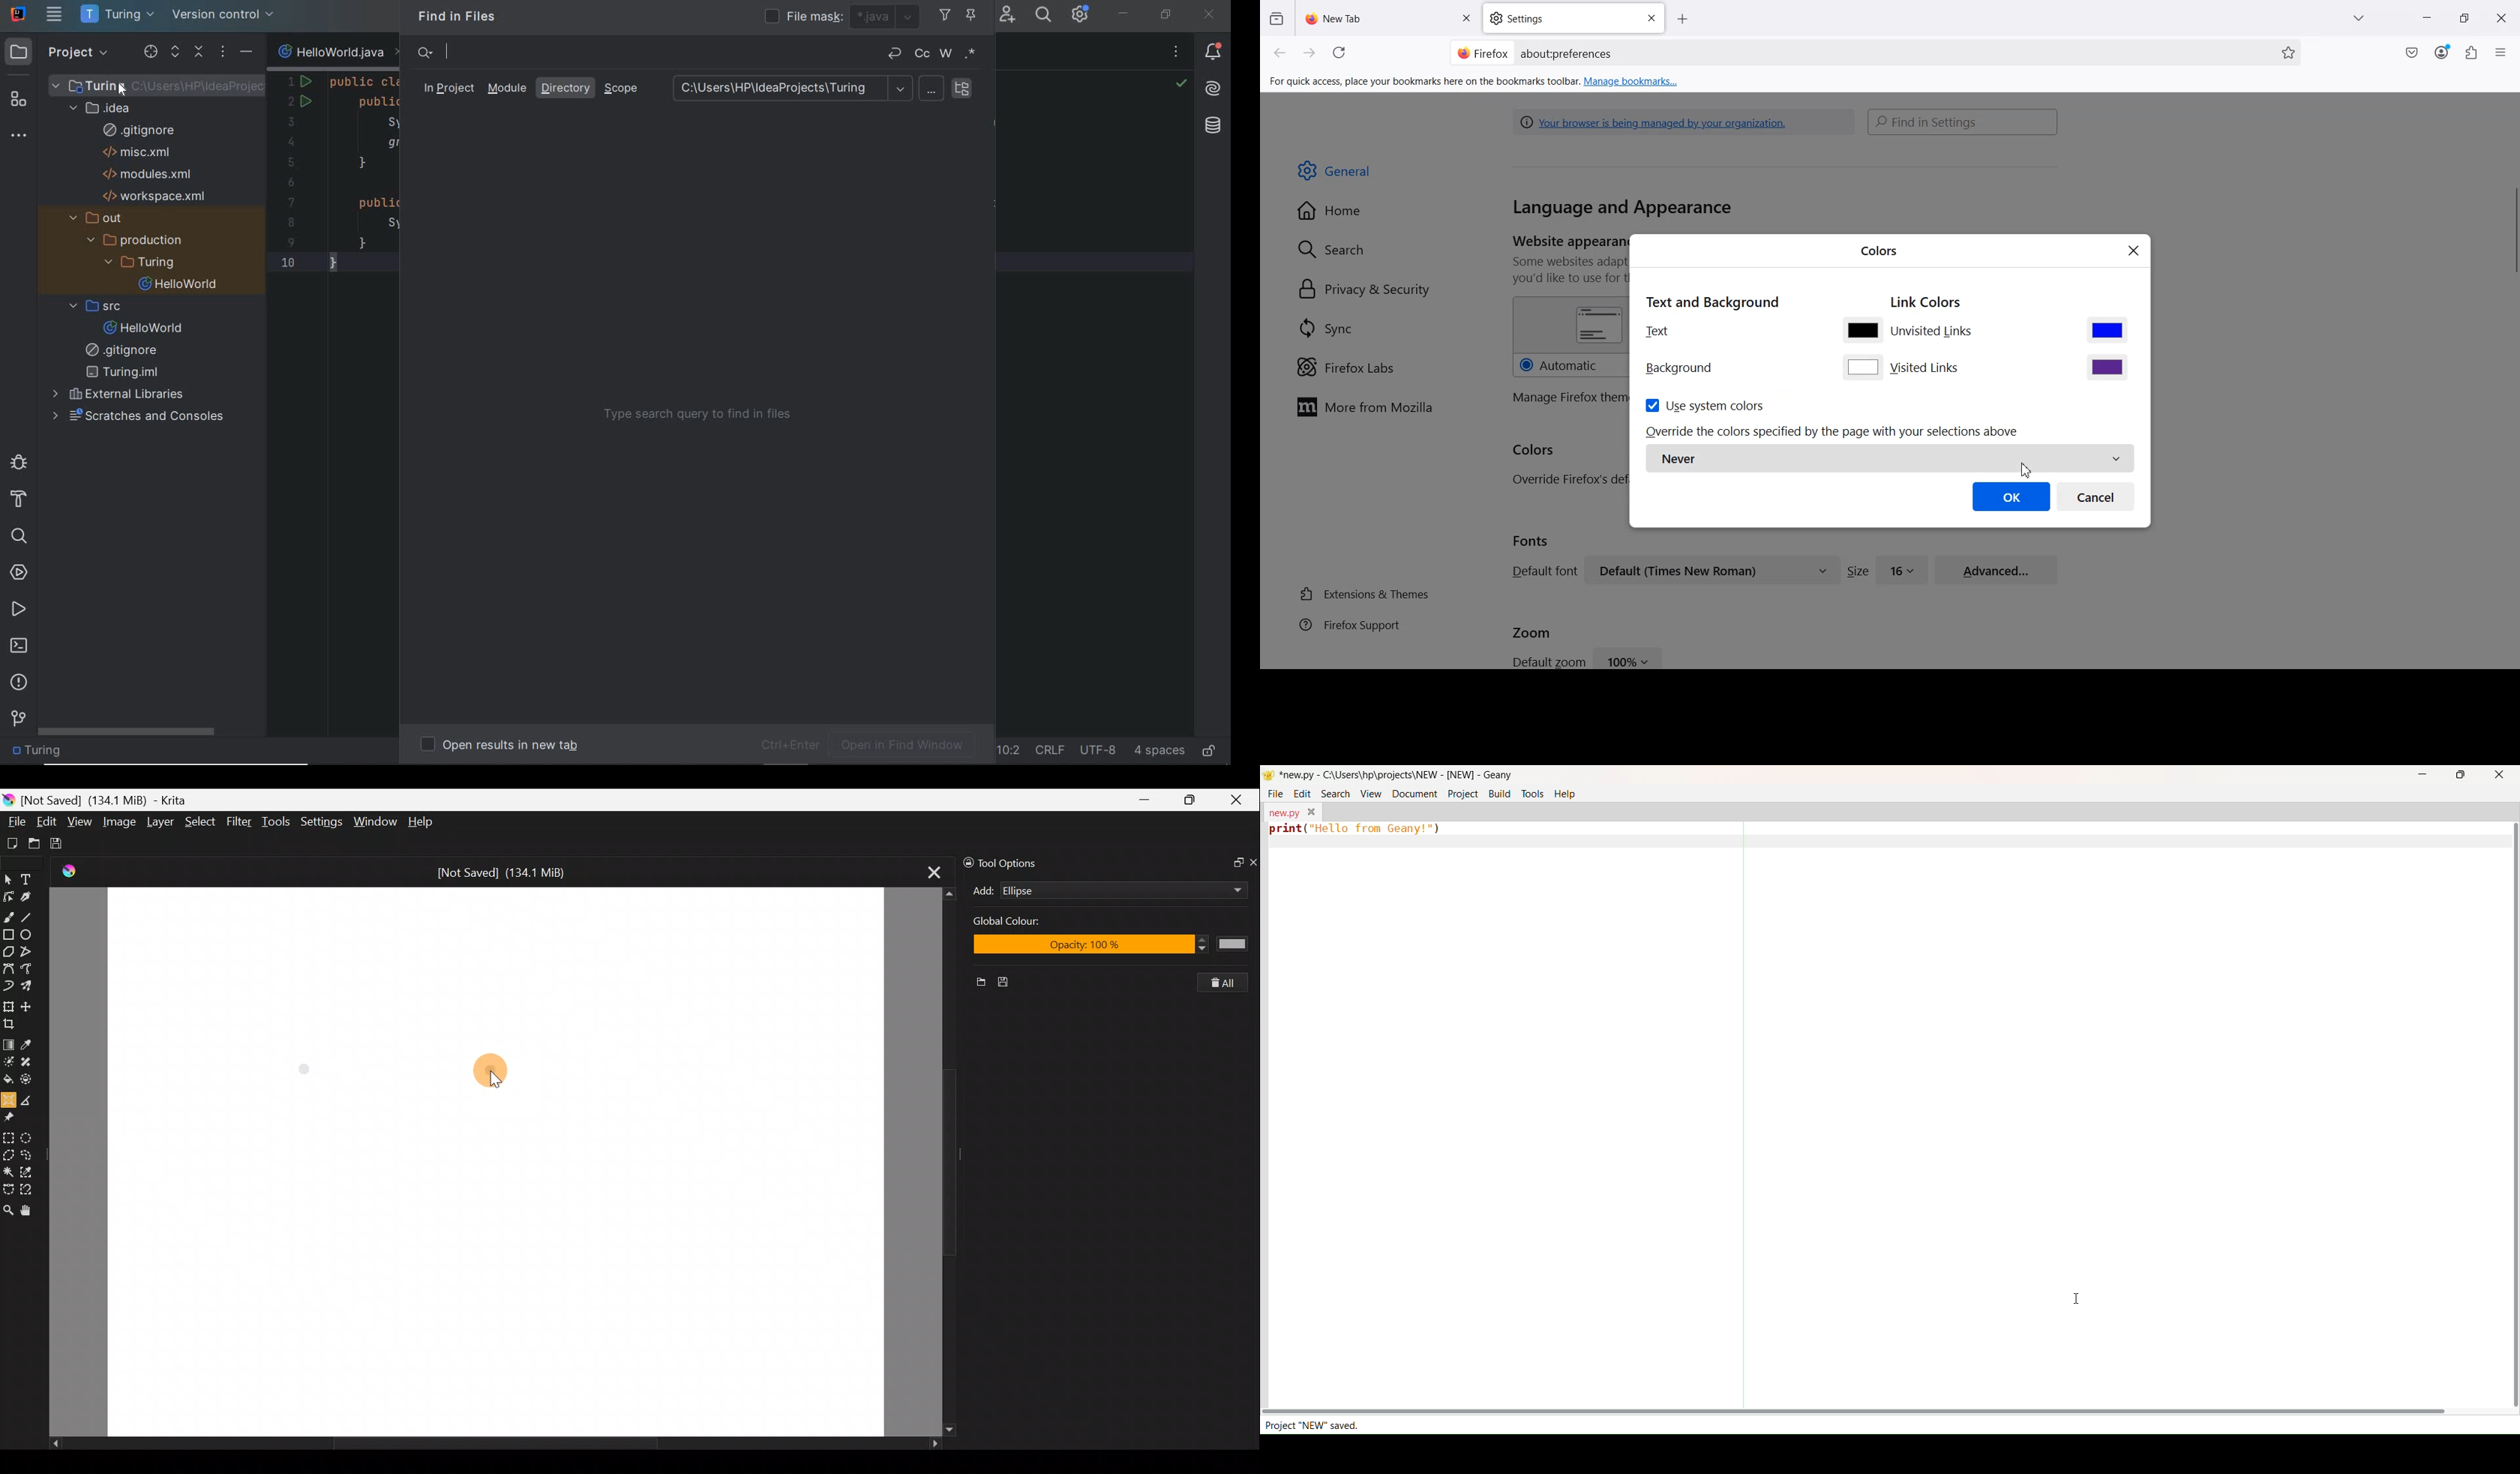 The width and height of the screenshot is (2520, 1484). What do you see at coordinates (1118, 946) in the screenshot?
I see `Opacity: 100%` at bounding box center [1118, 946].